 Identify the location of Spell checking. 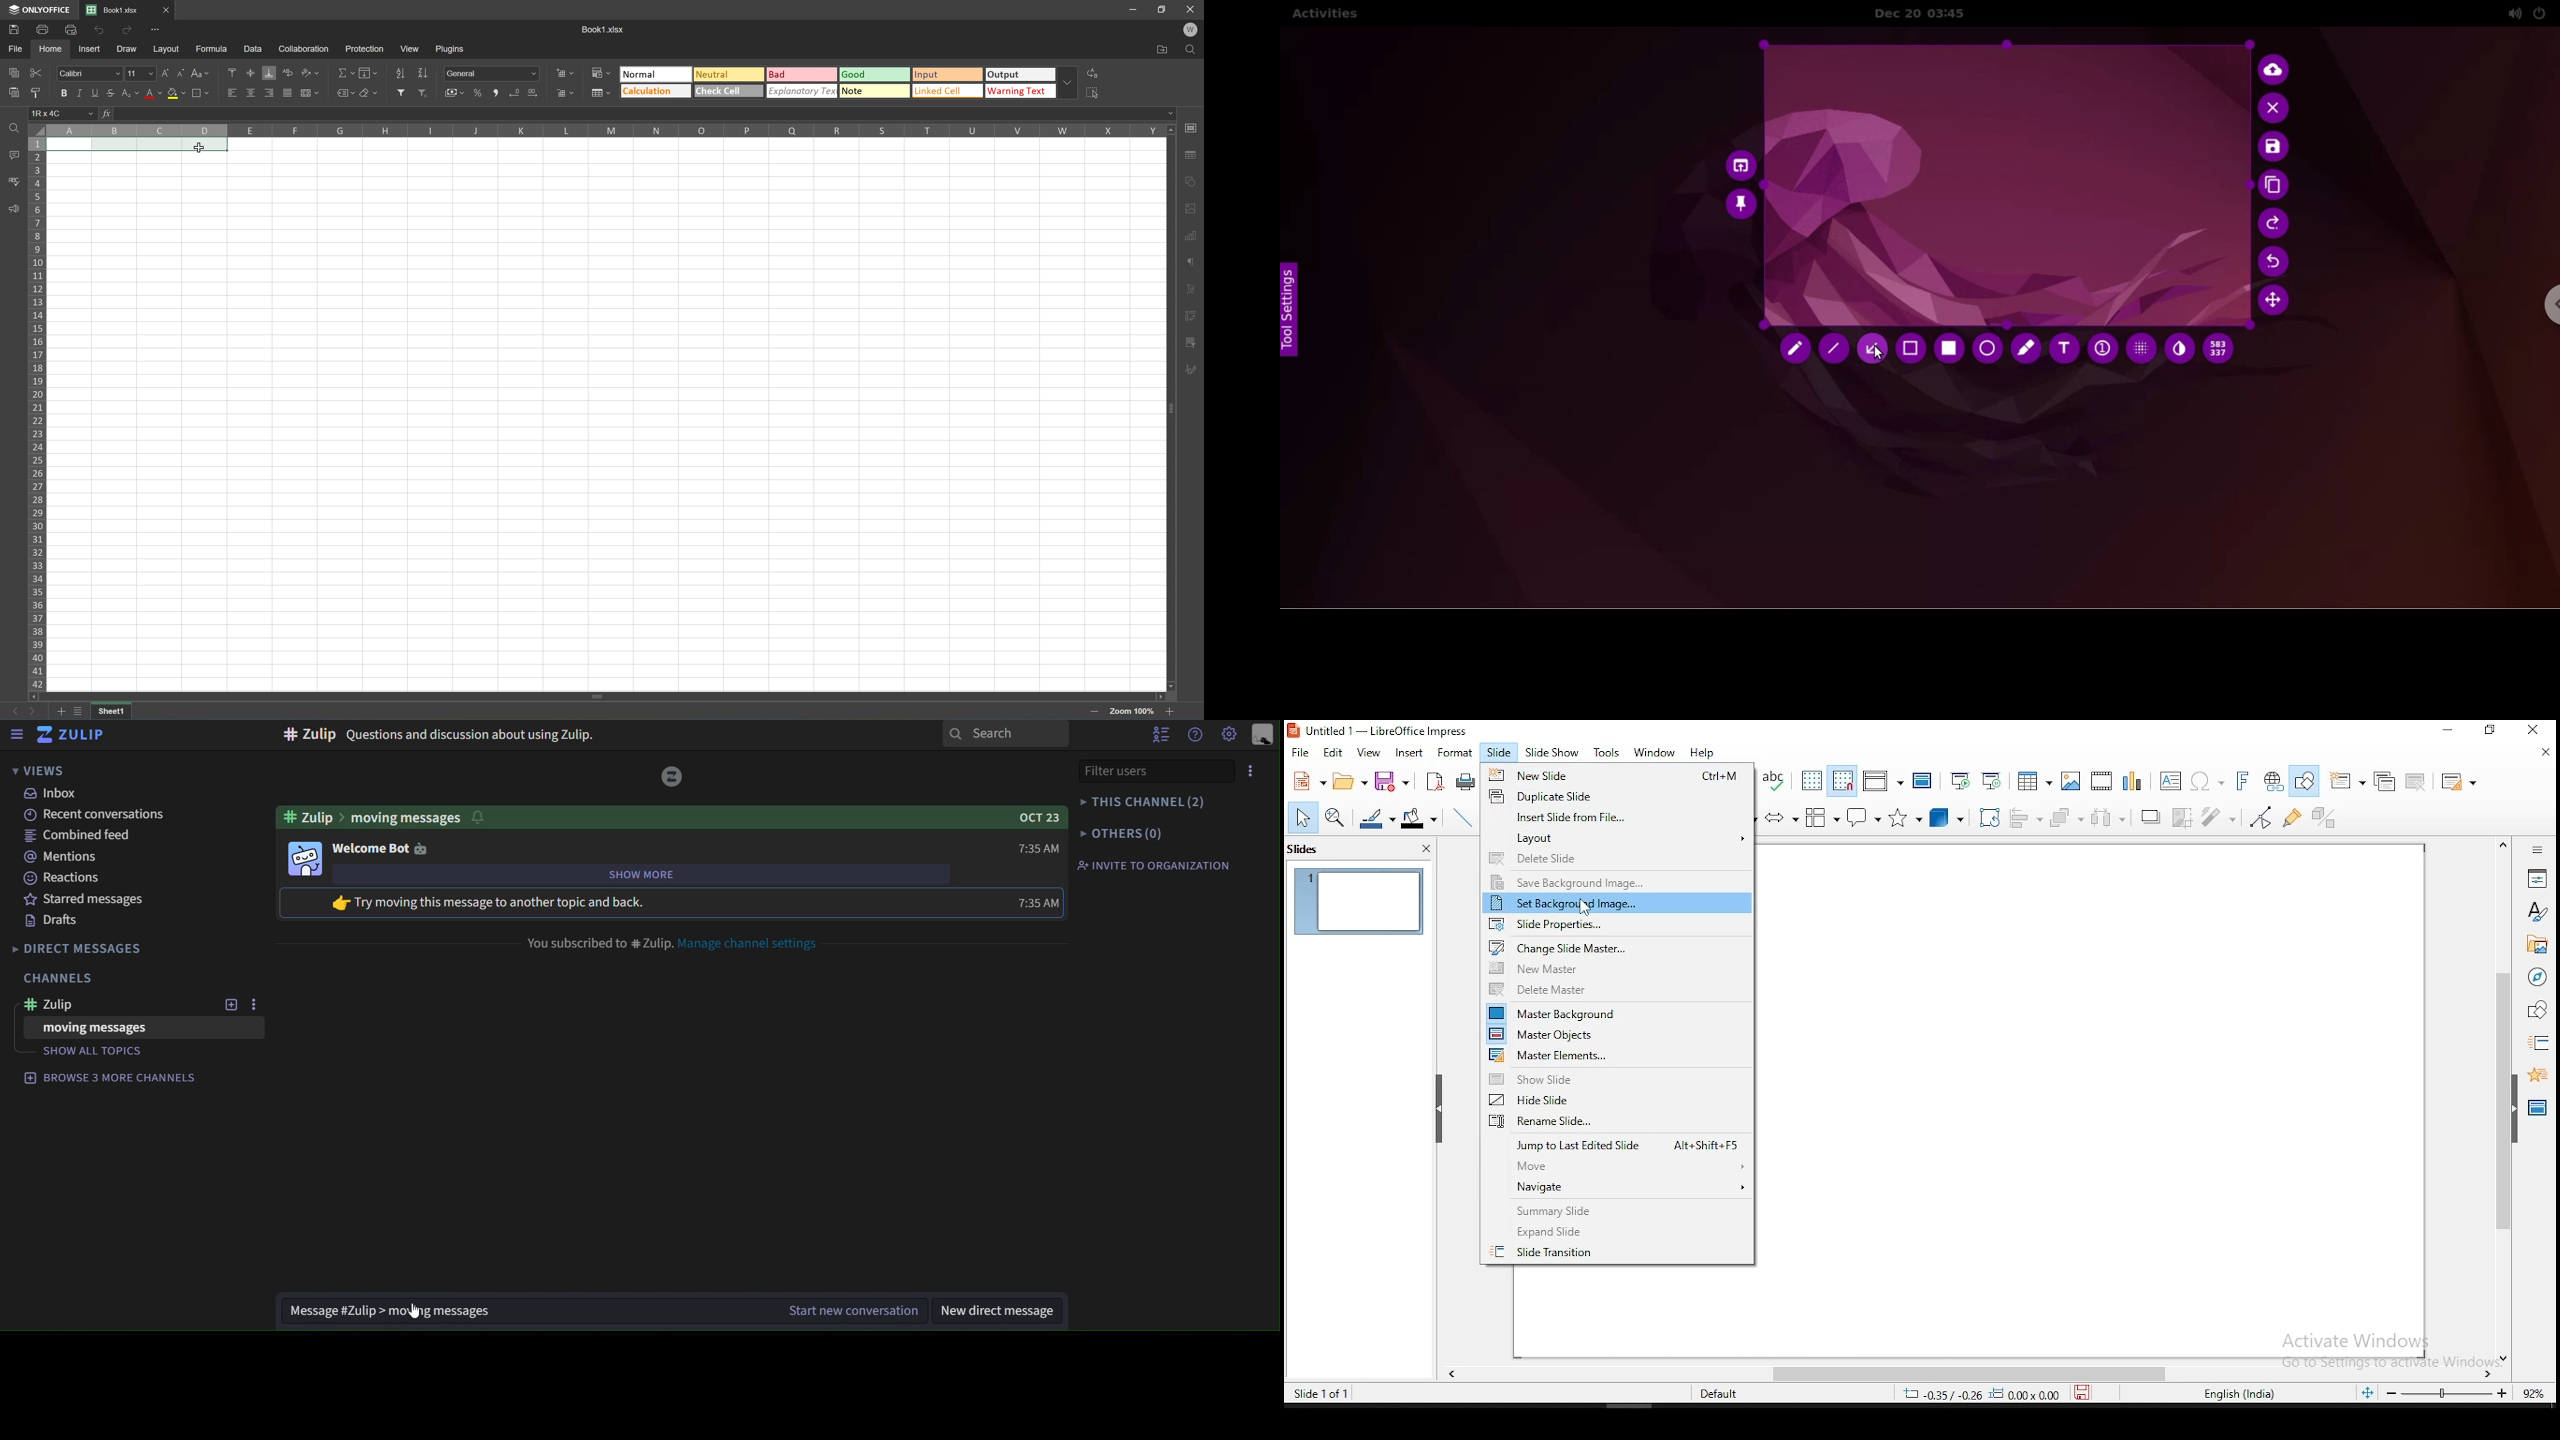
(12, 182).